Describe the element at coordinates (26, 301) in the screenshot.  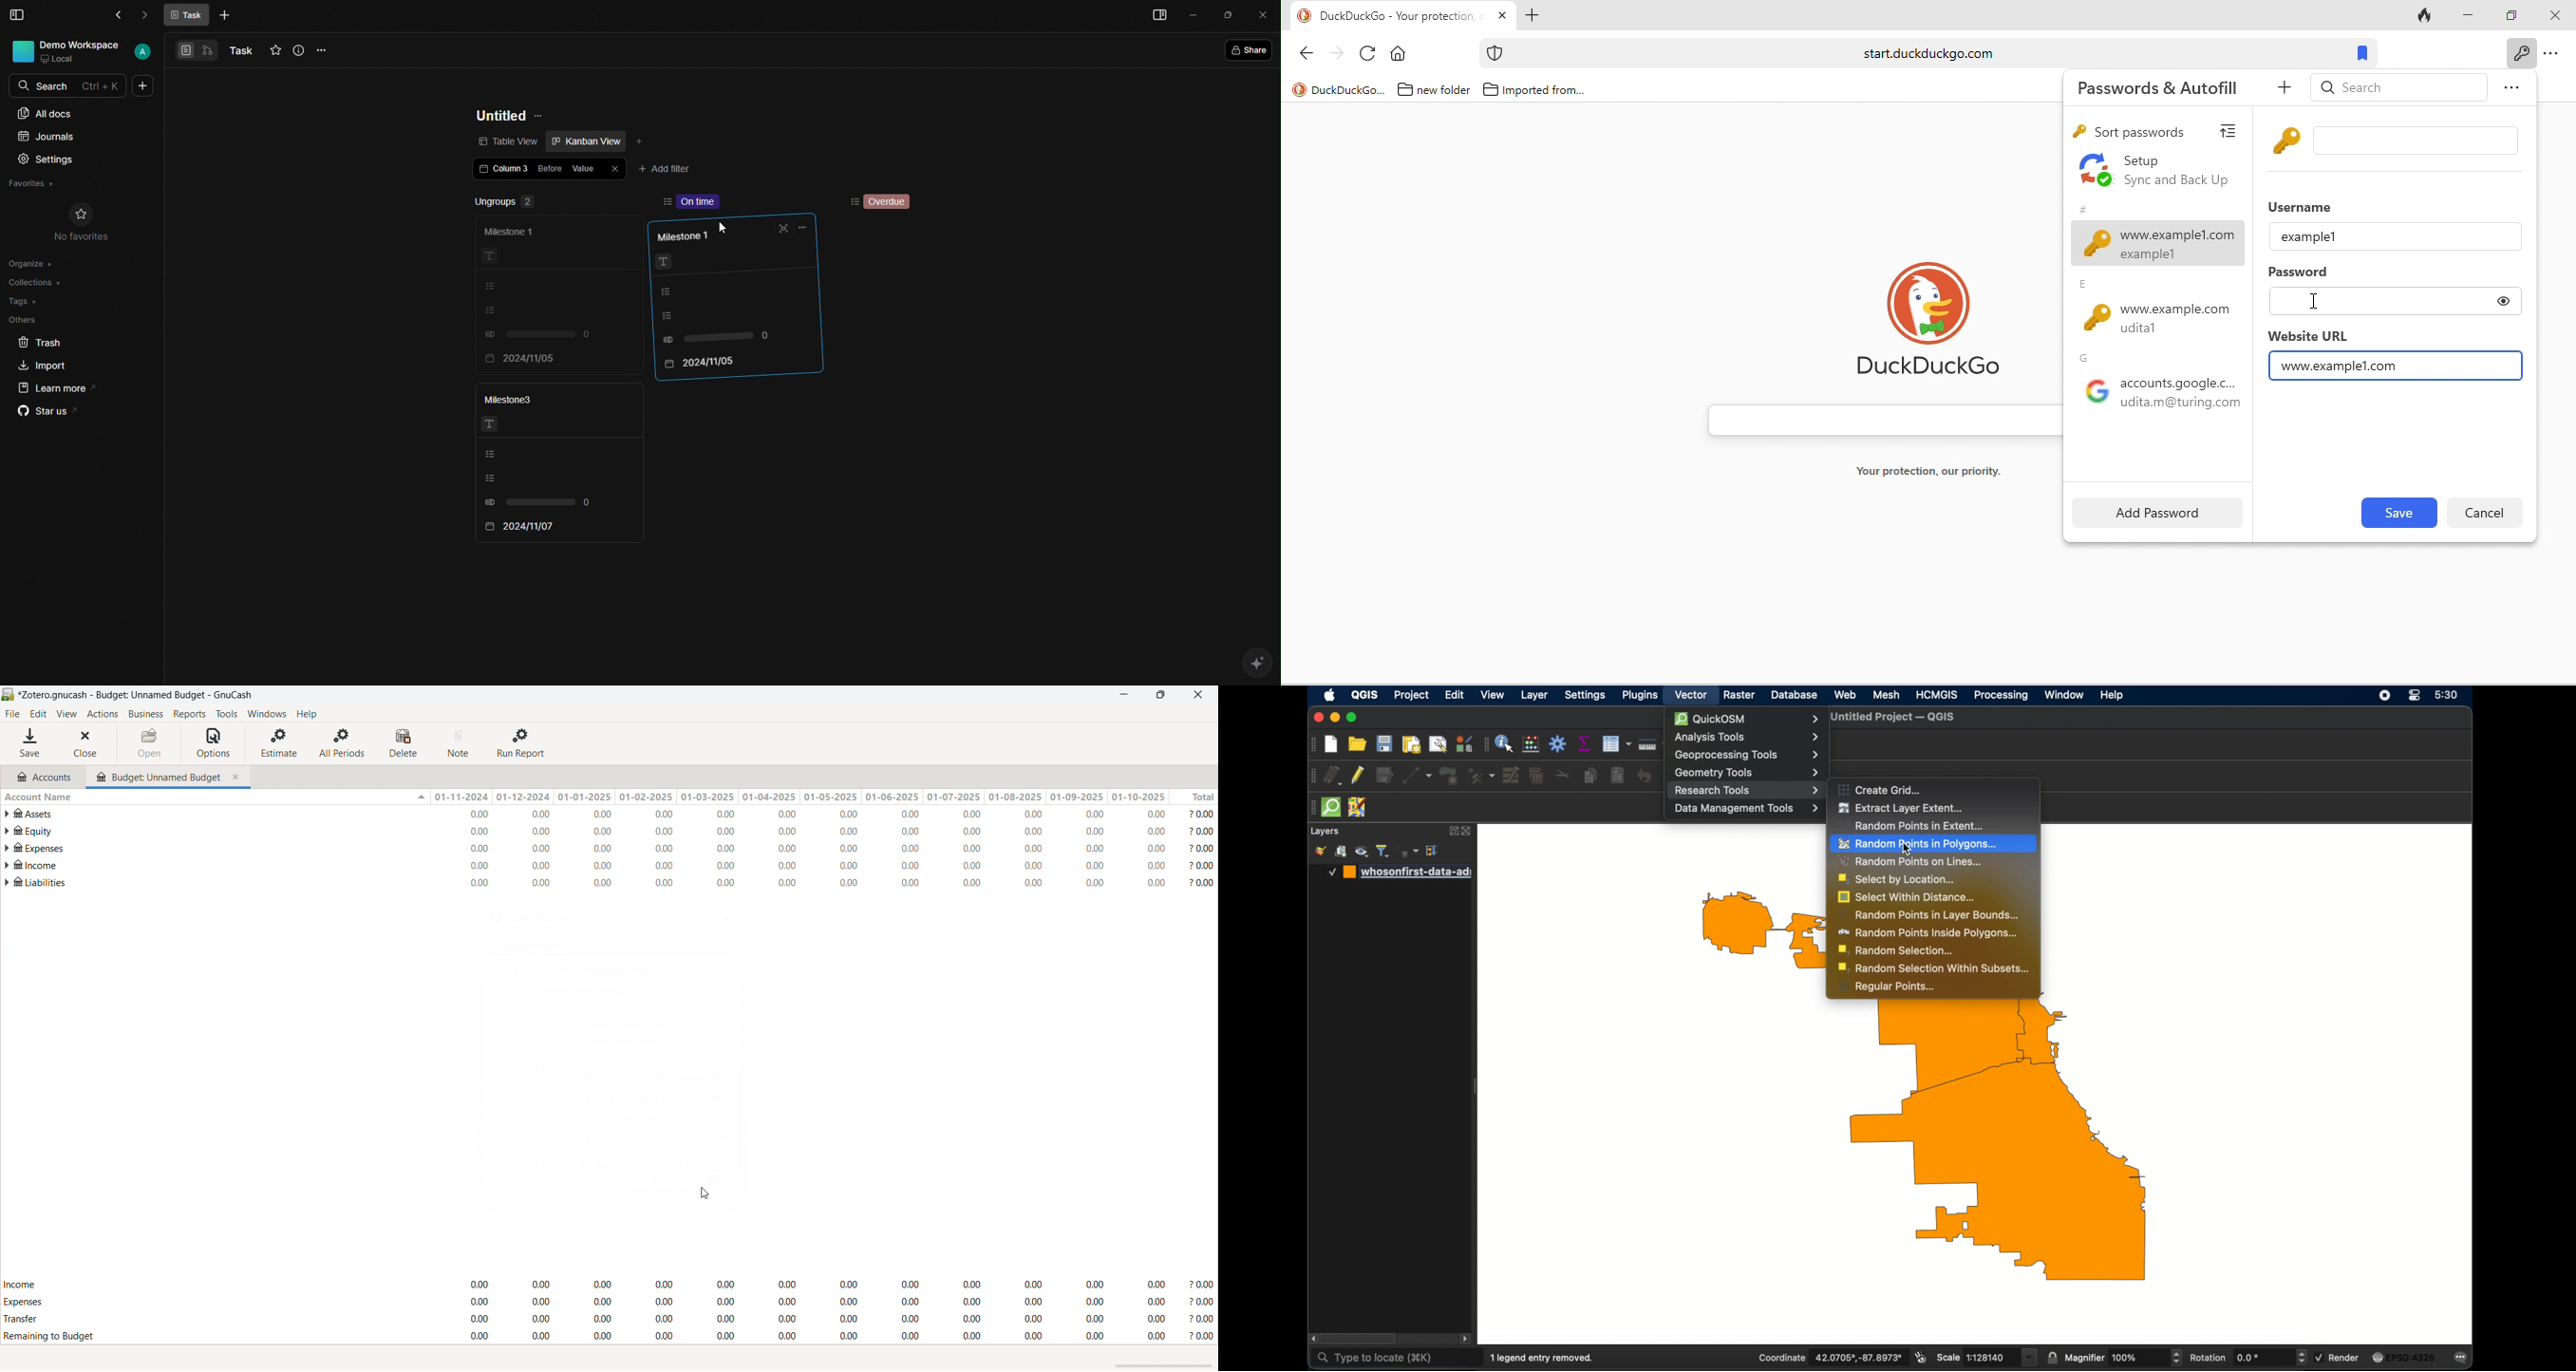
I see `Tags` at that location.